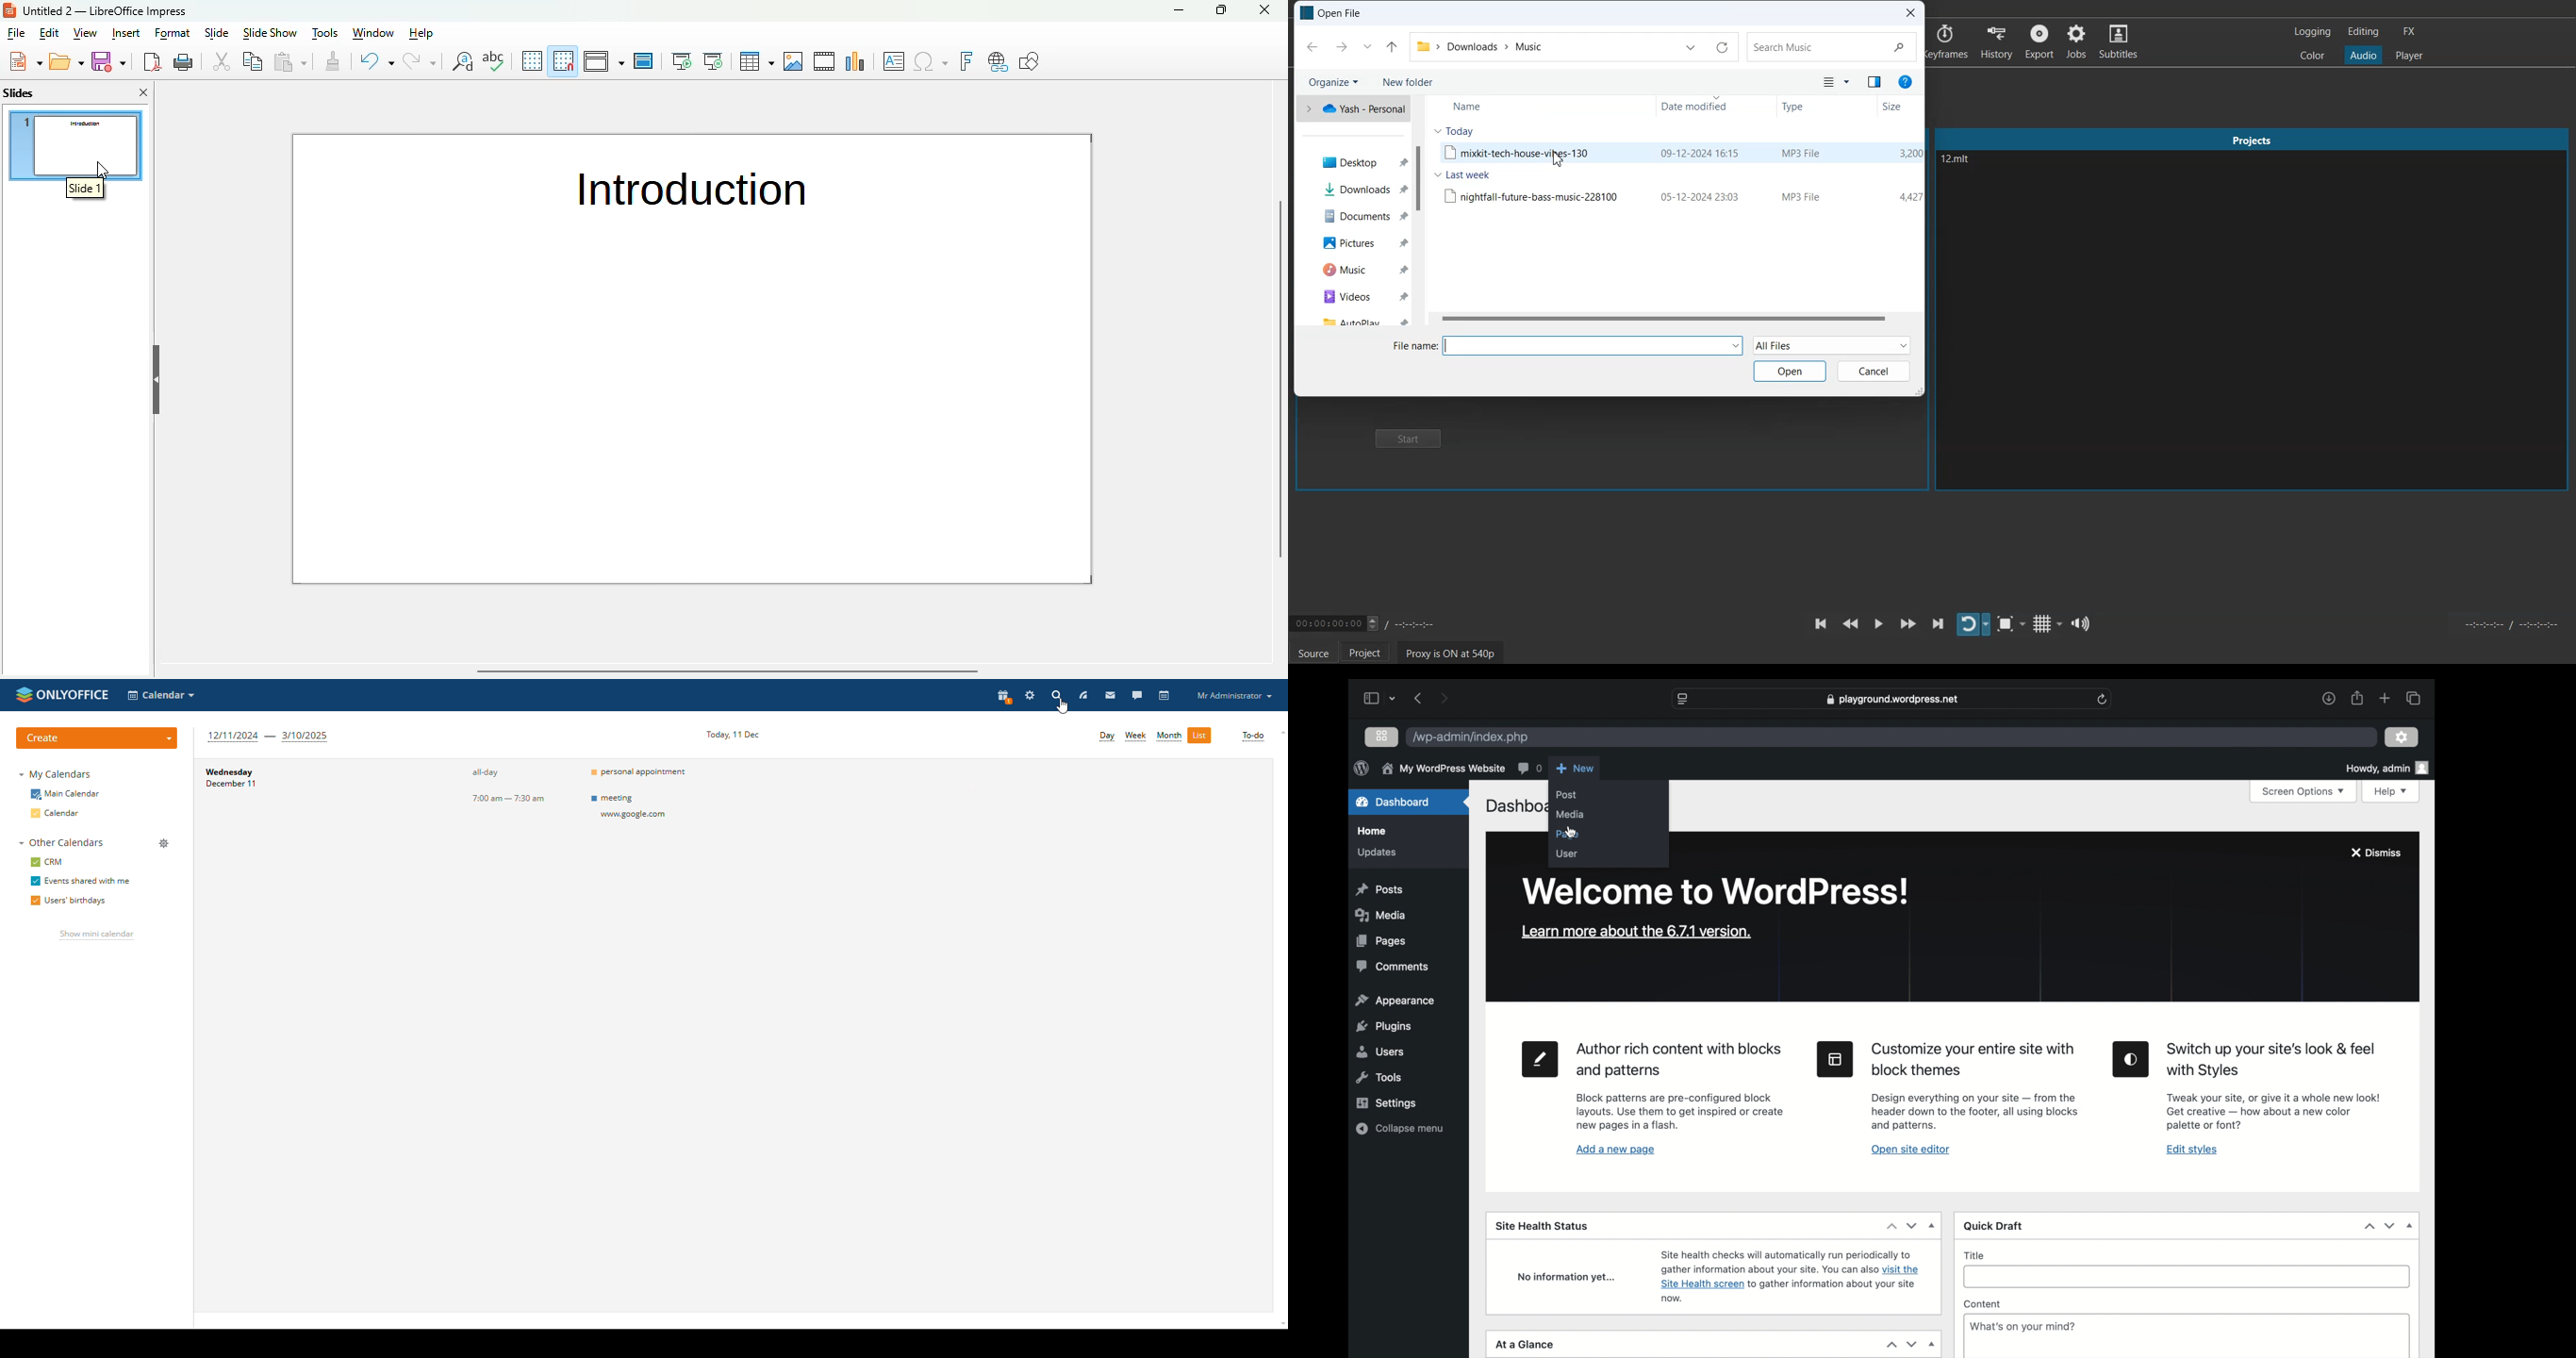 The height and width of the screenshot is (1372, 2576). What do you see at coordinates (1558, 163) in the screenshot?
I see `cursor` at bounding box center [1558, 163].